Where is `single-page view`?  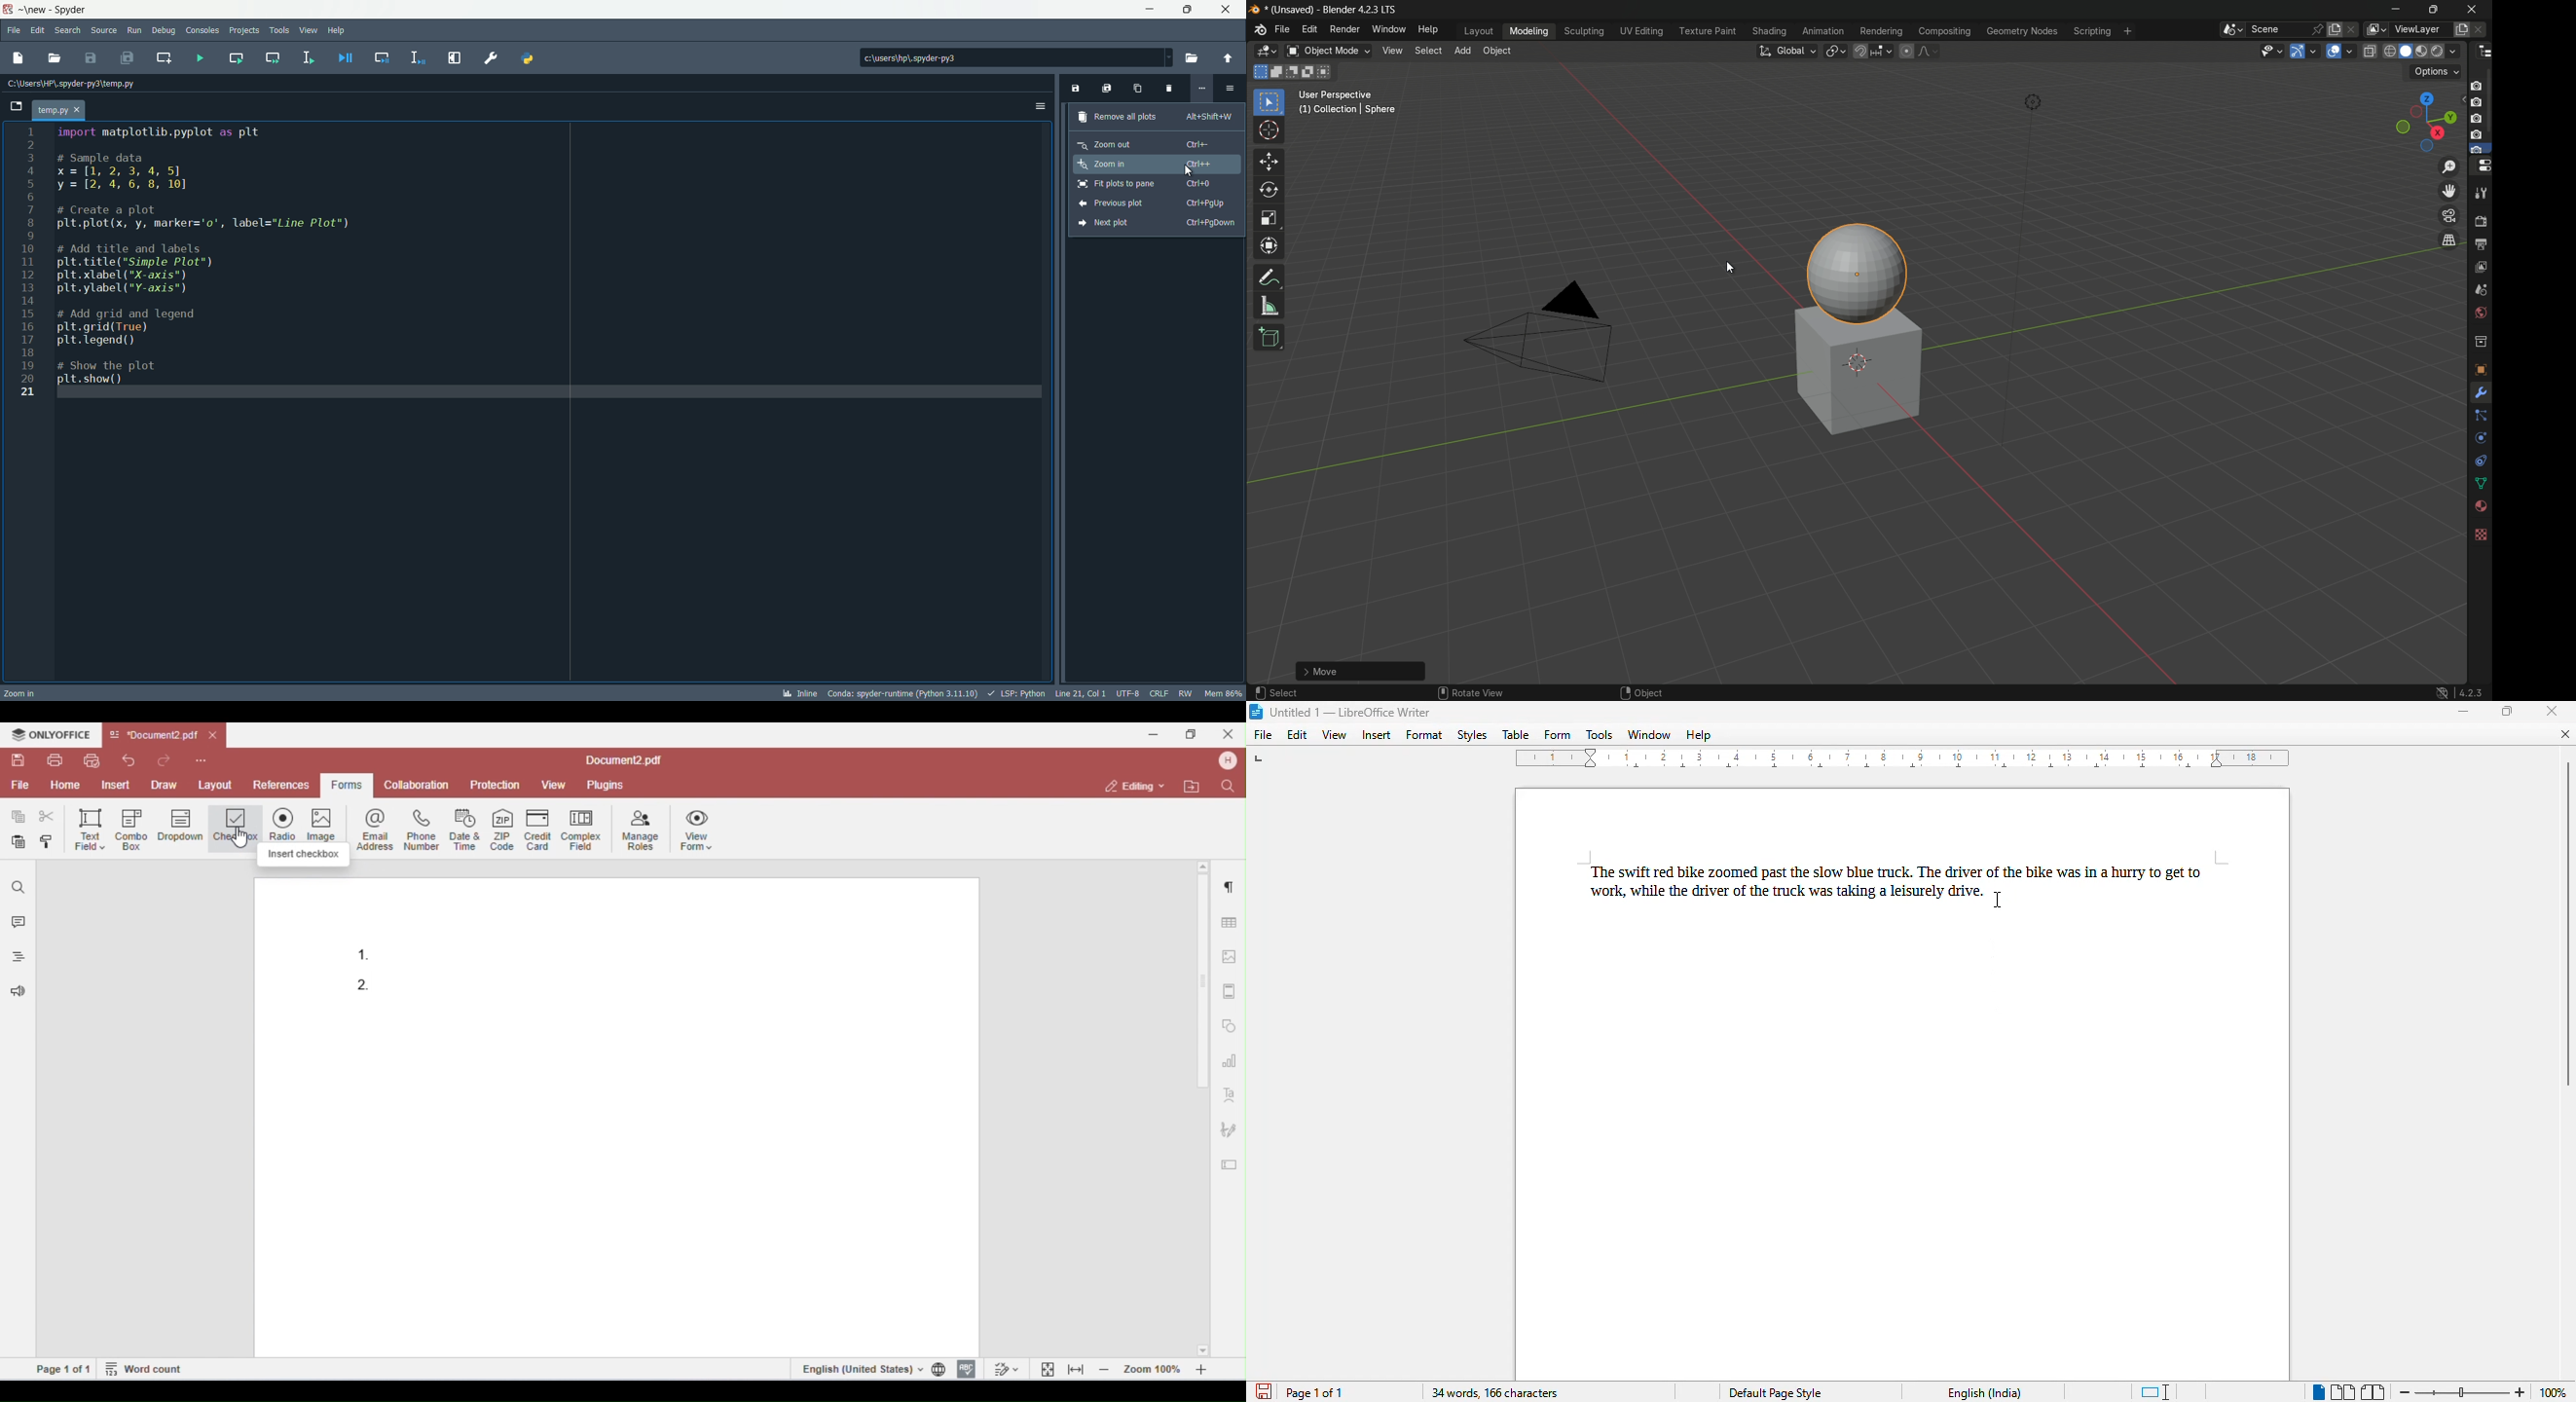 single-page view is located at coordinates (2318, 1392).